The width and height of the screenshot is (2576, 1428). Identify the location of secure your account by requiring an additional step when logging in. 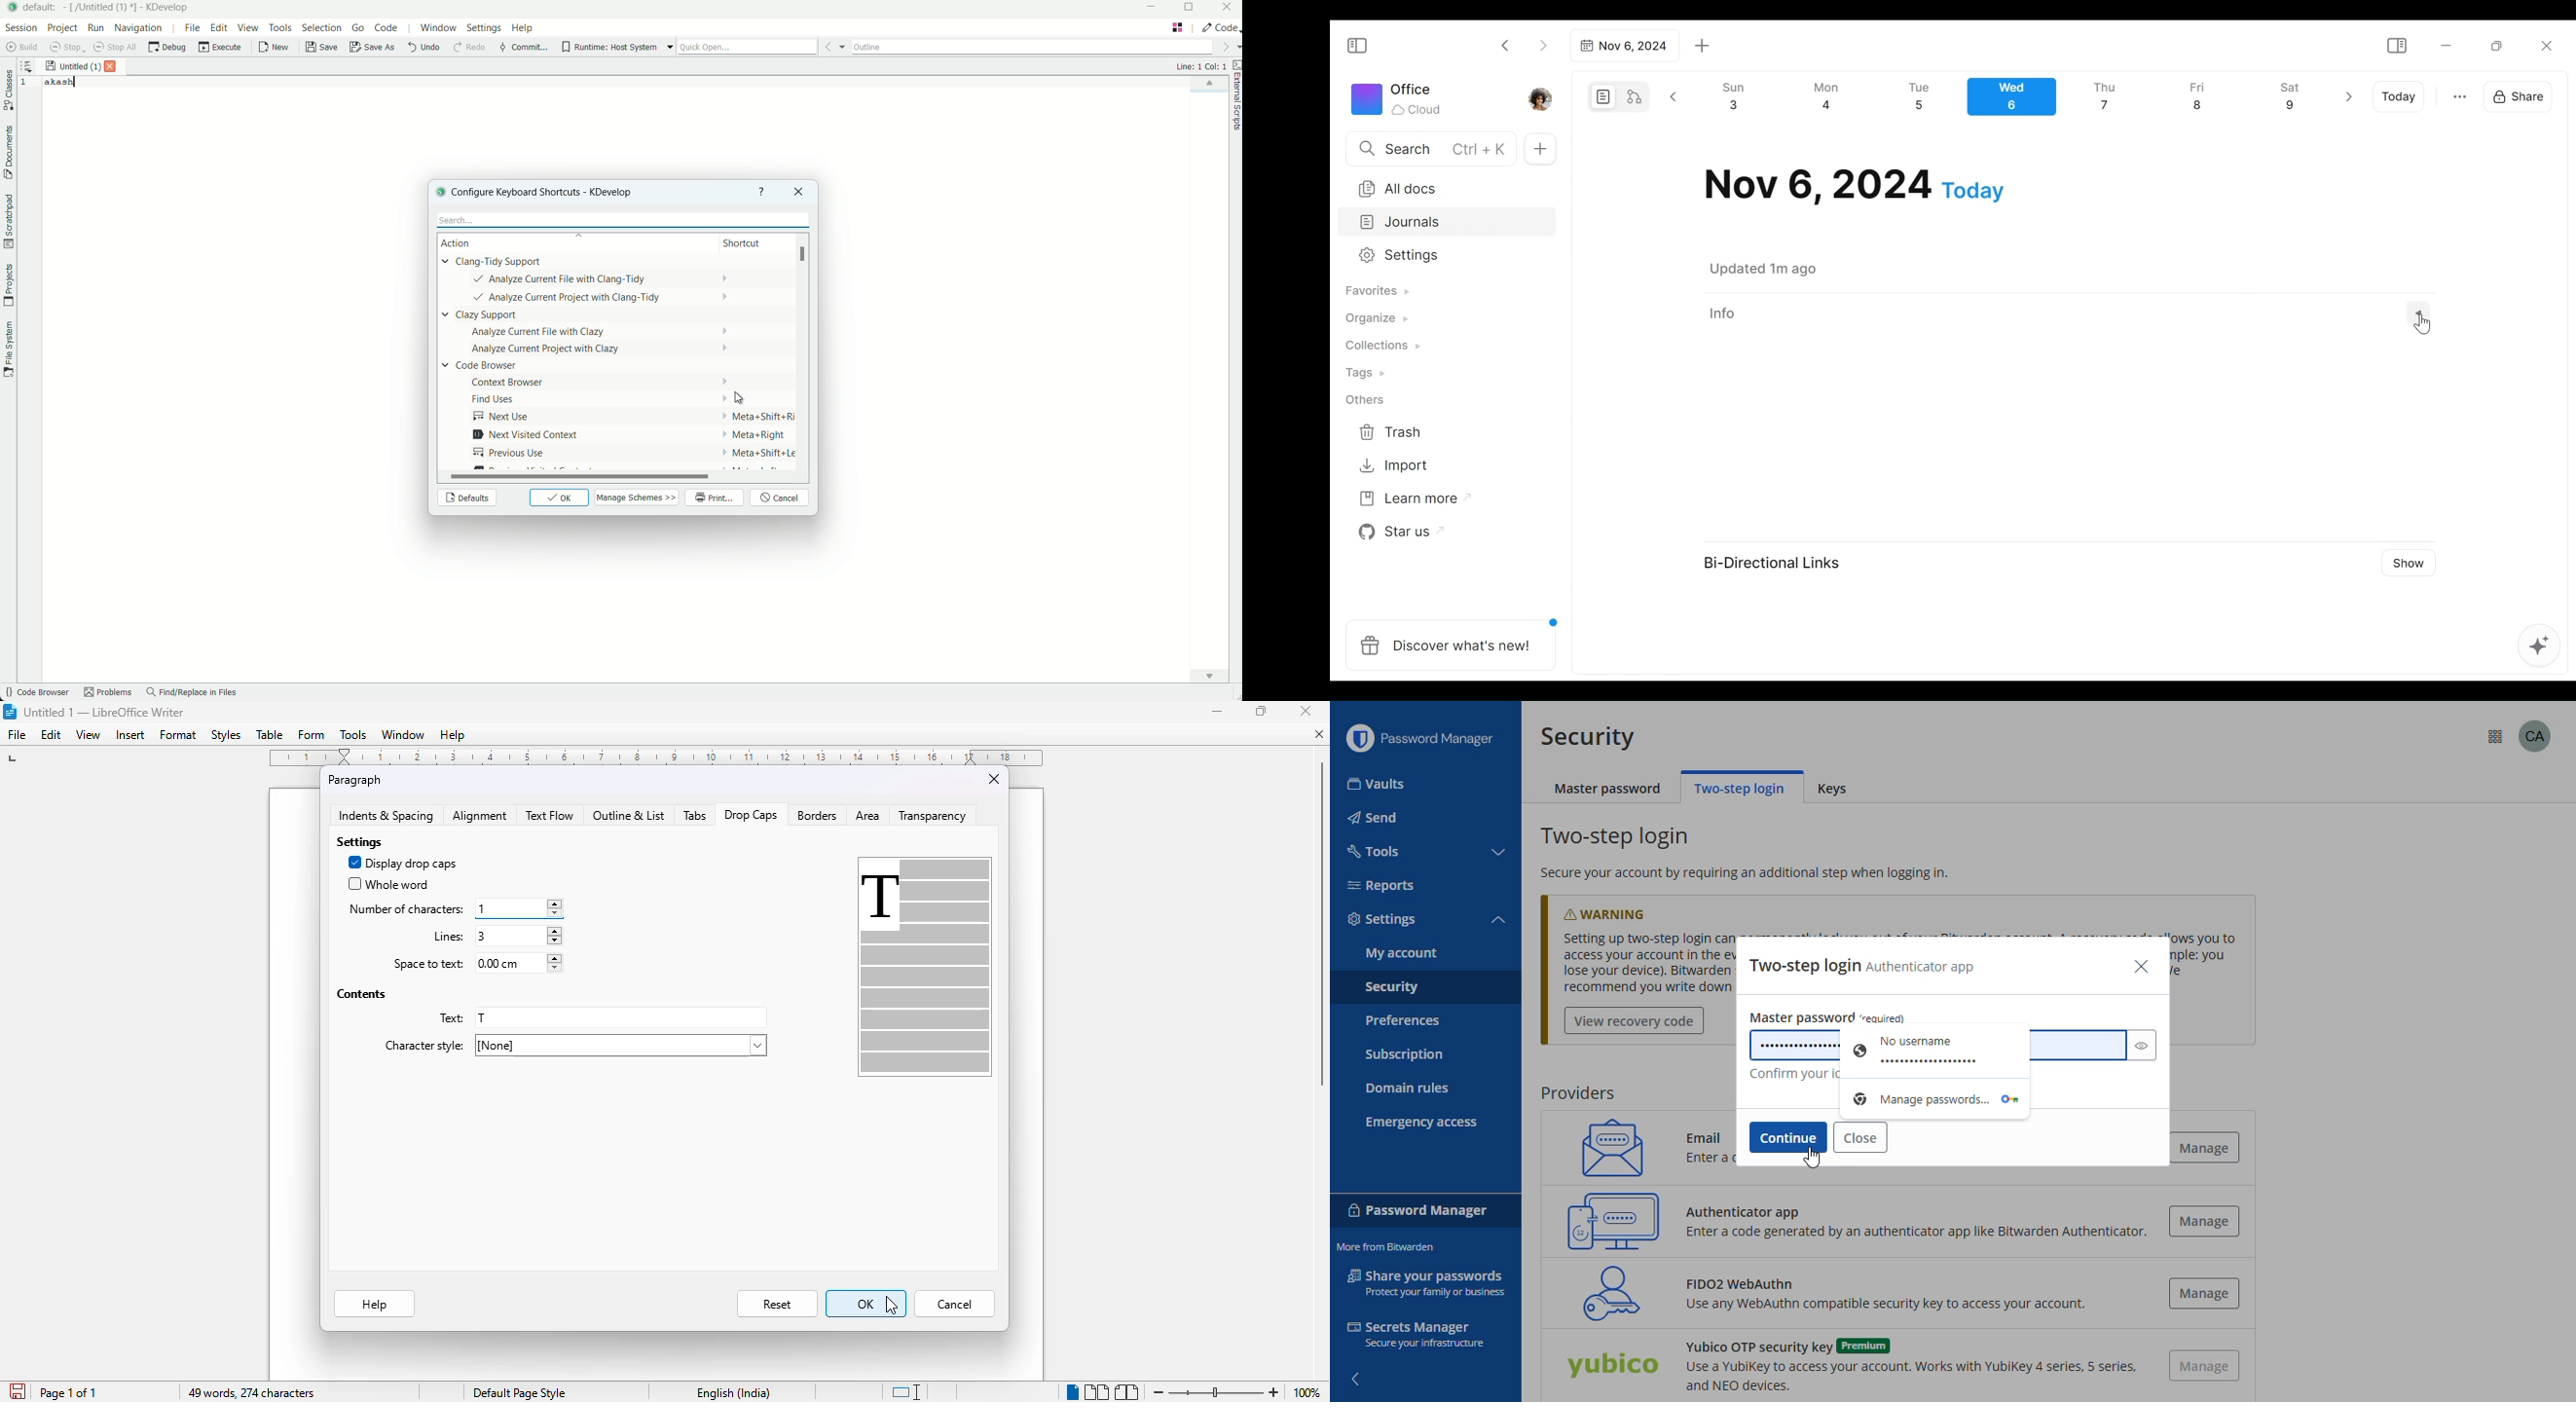
(1747, 875).